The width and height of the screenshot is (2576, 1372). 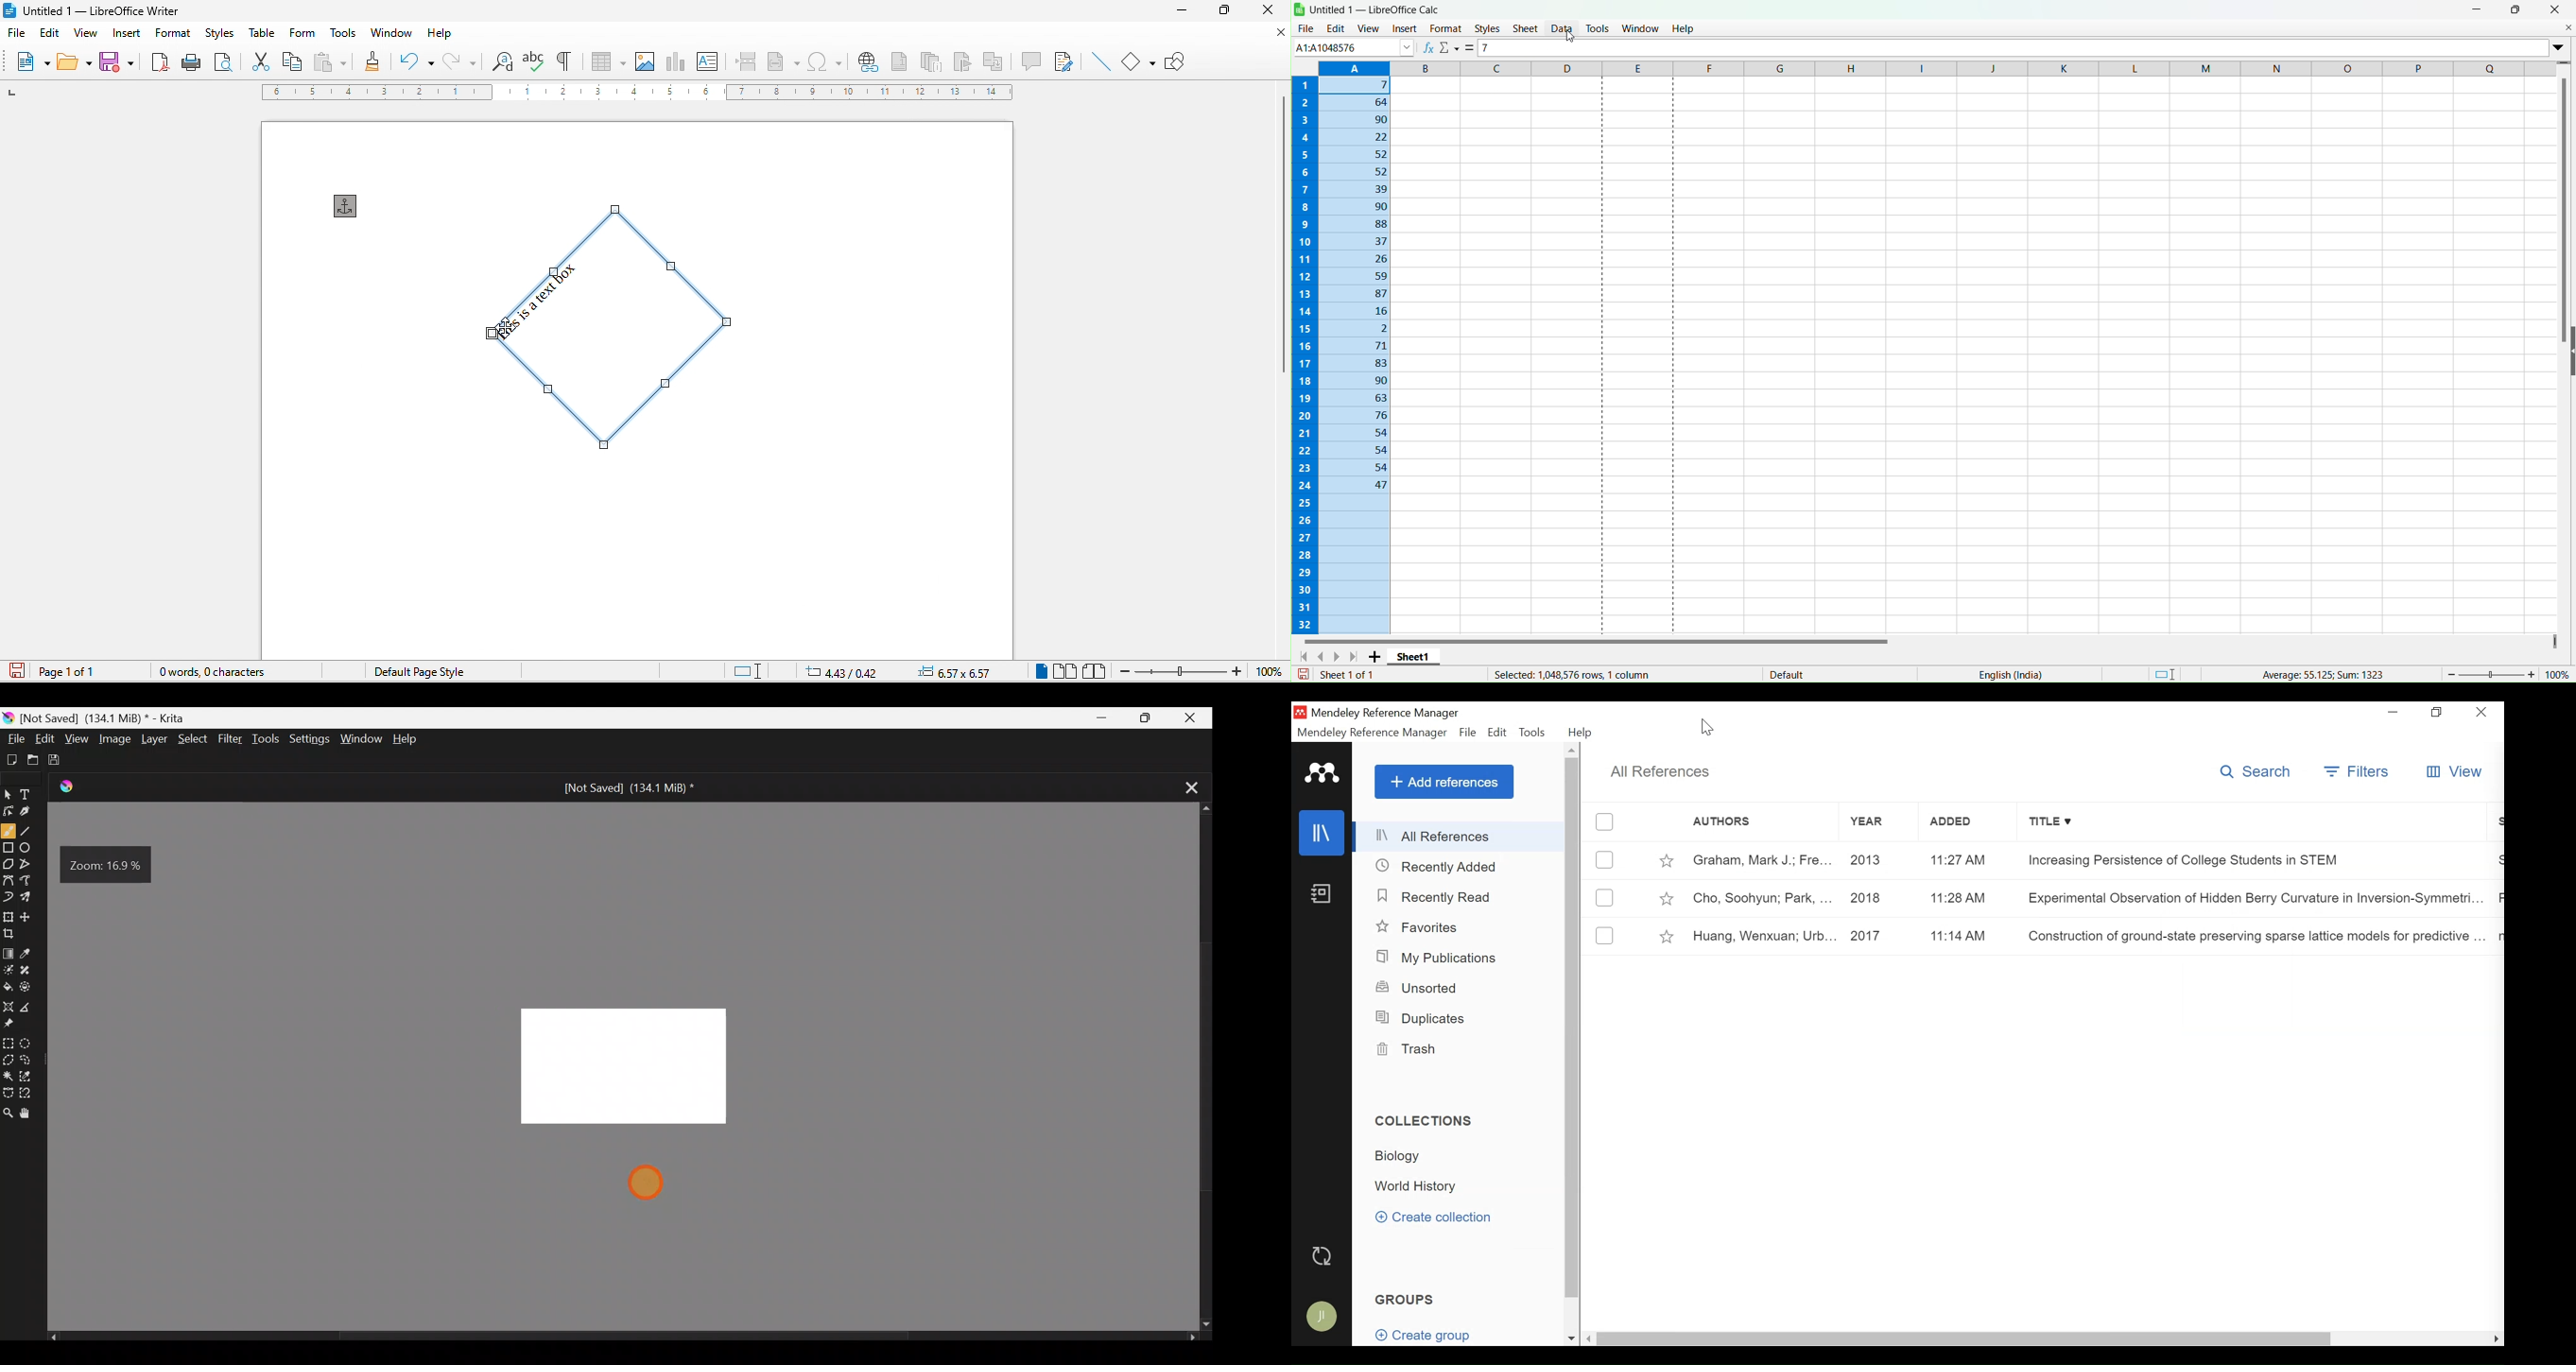 What do you see at coordinates (707, 60) in the screenshot?
I see `text box` at bounding box center [707, 60].